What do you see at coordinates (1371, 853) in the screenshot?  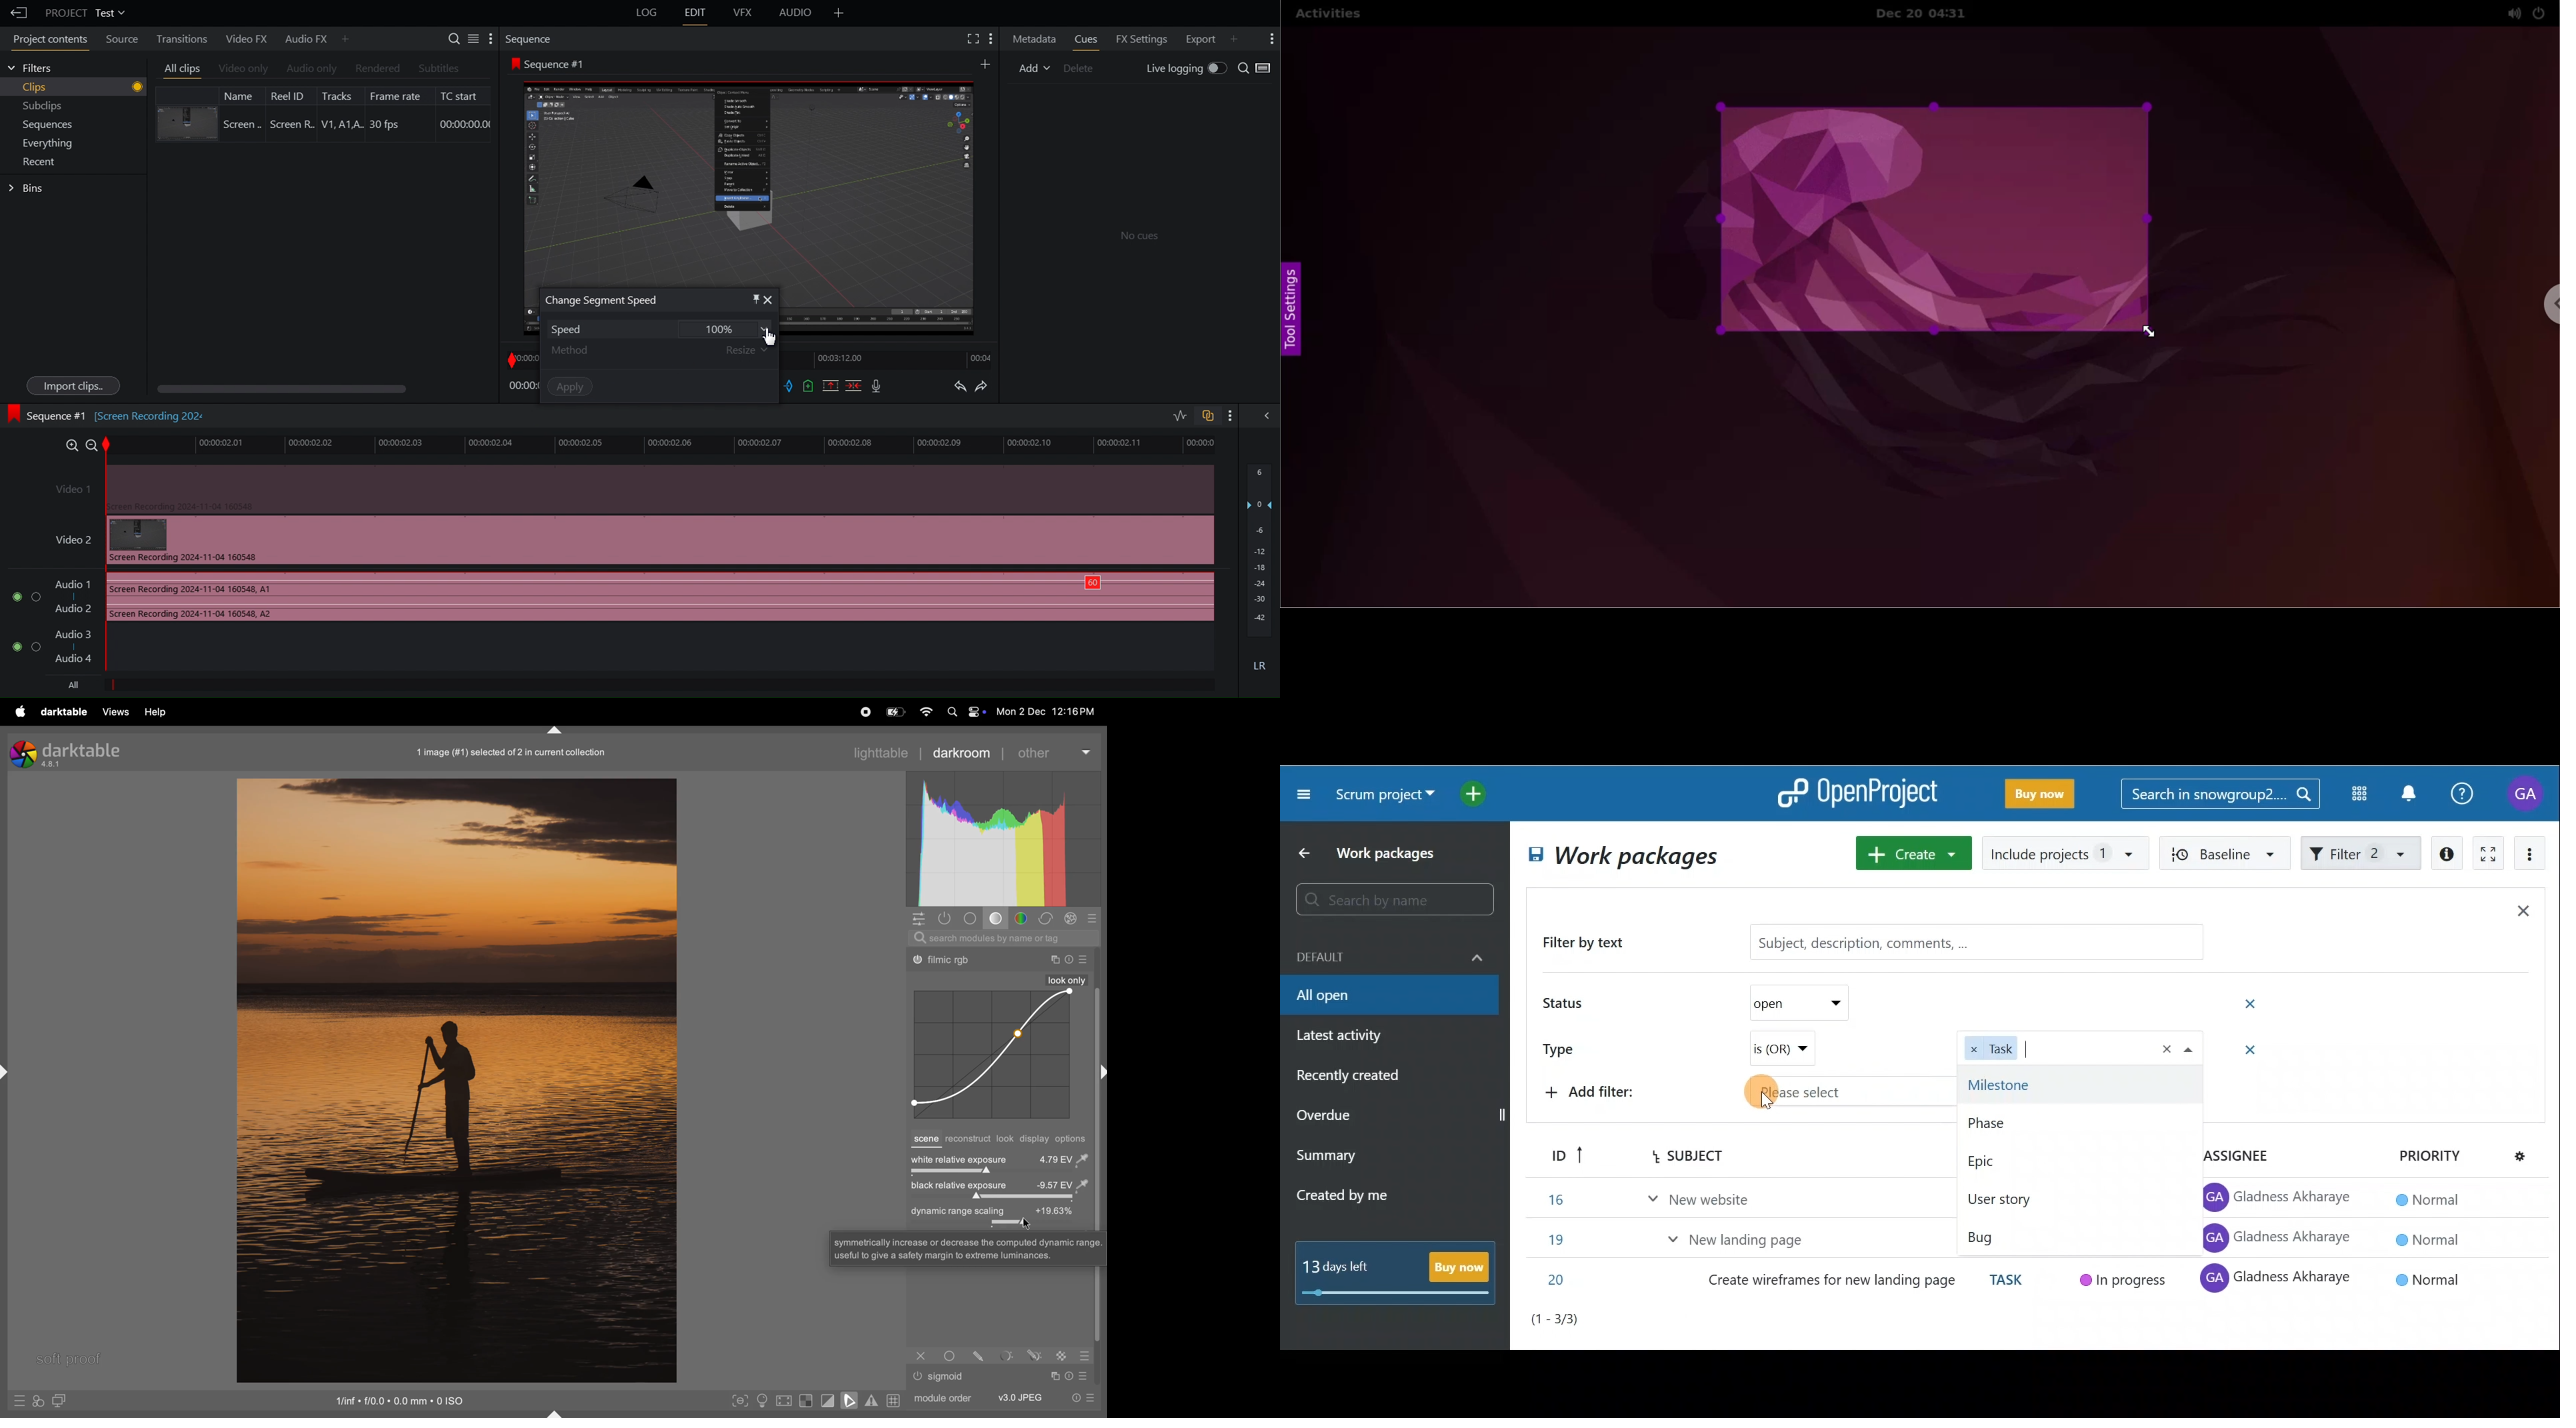 I see `Work packages` at bounding box center [1371, 853].